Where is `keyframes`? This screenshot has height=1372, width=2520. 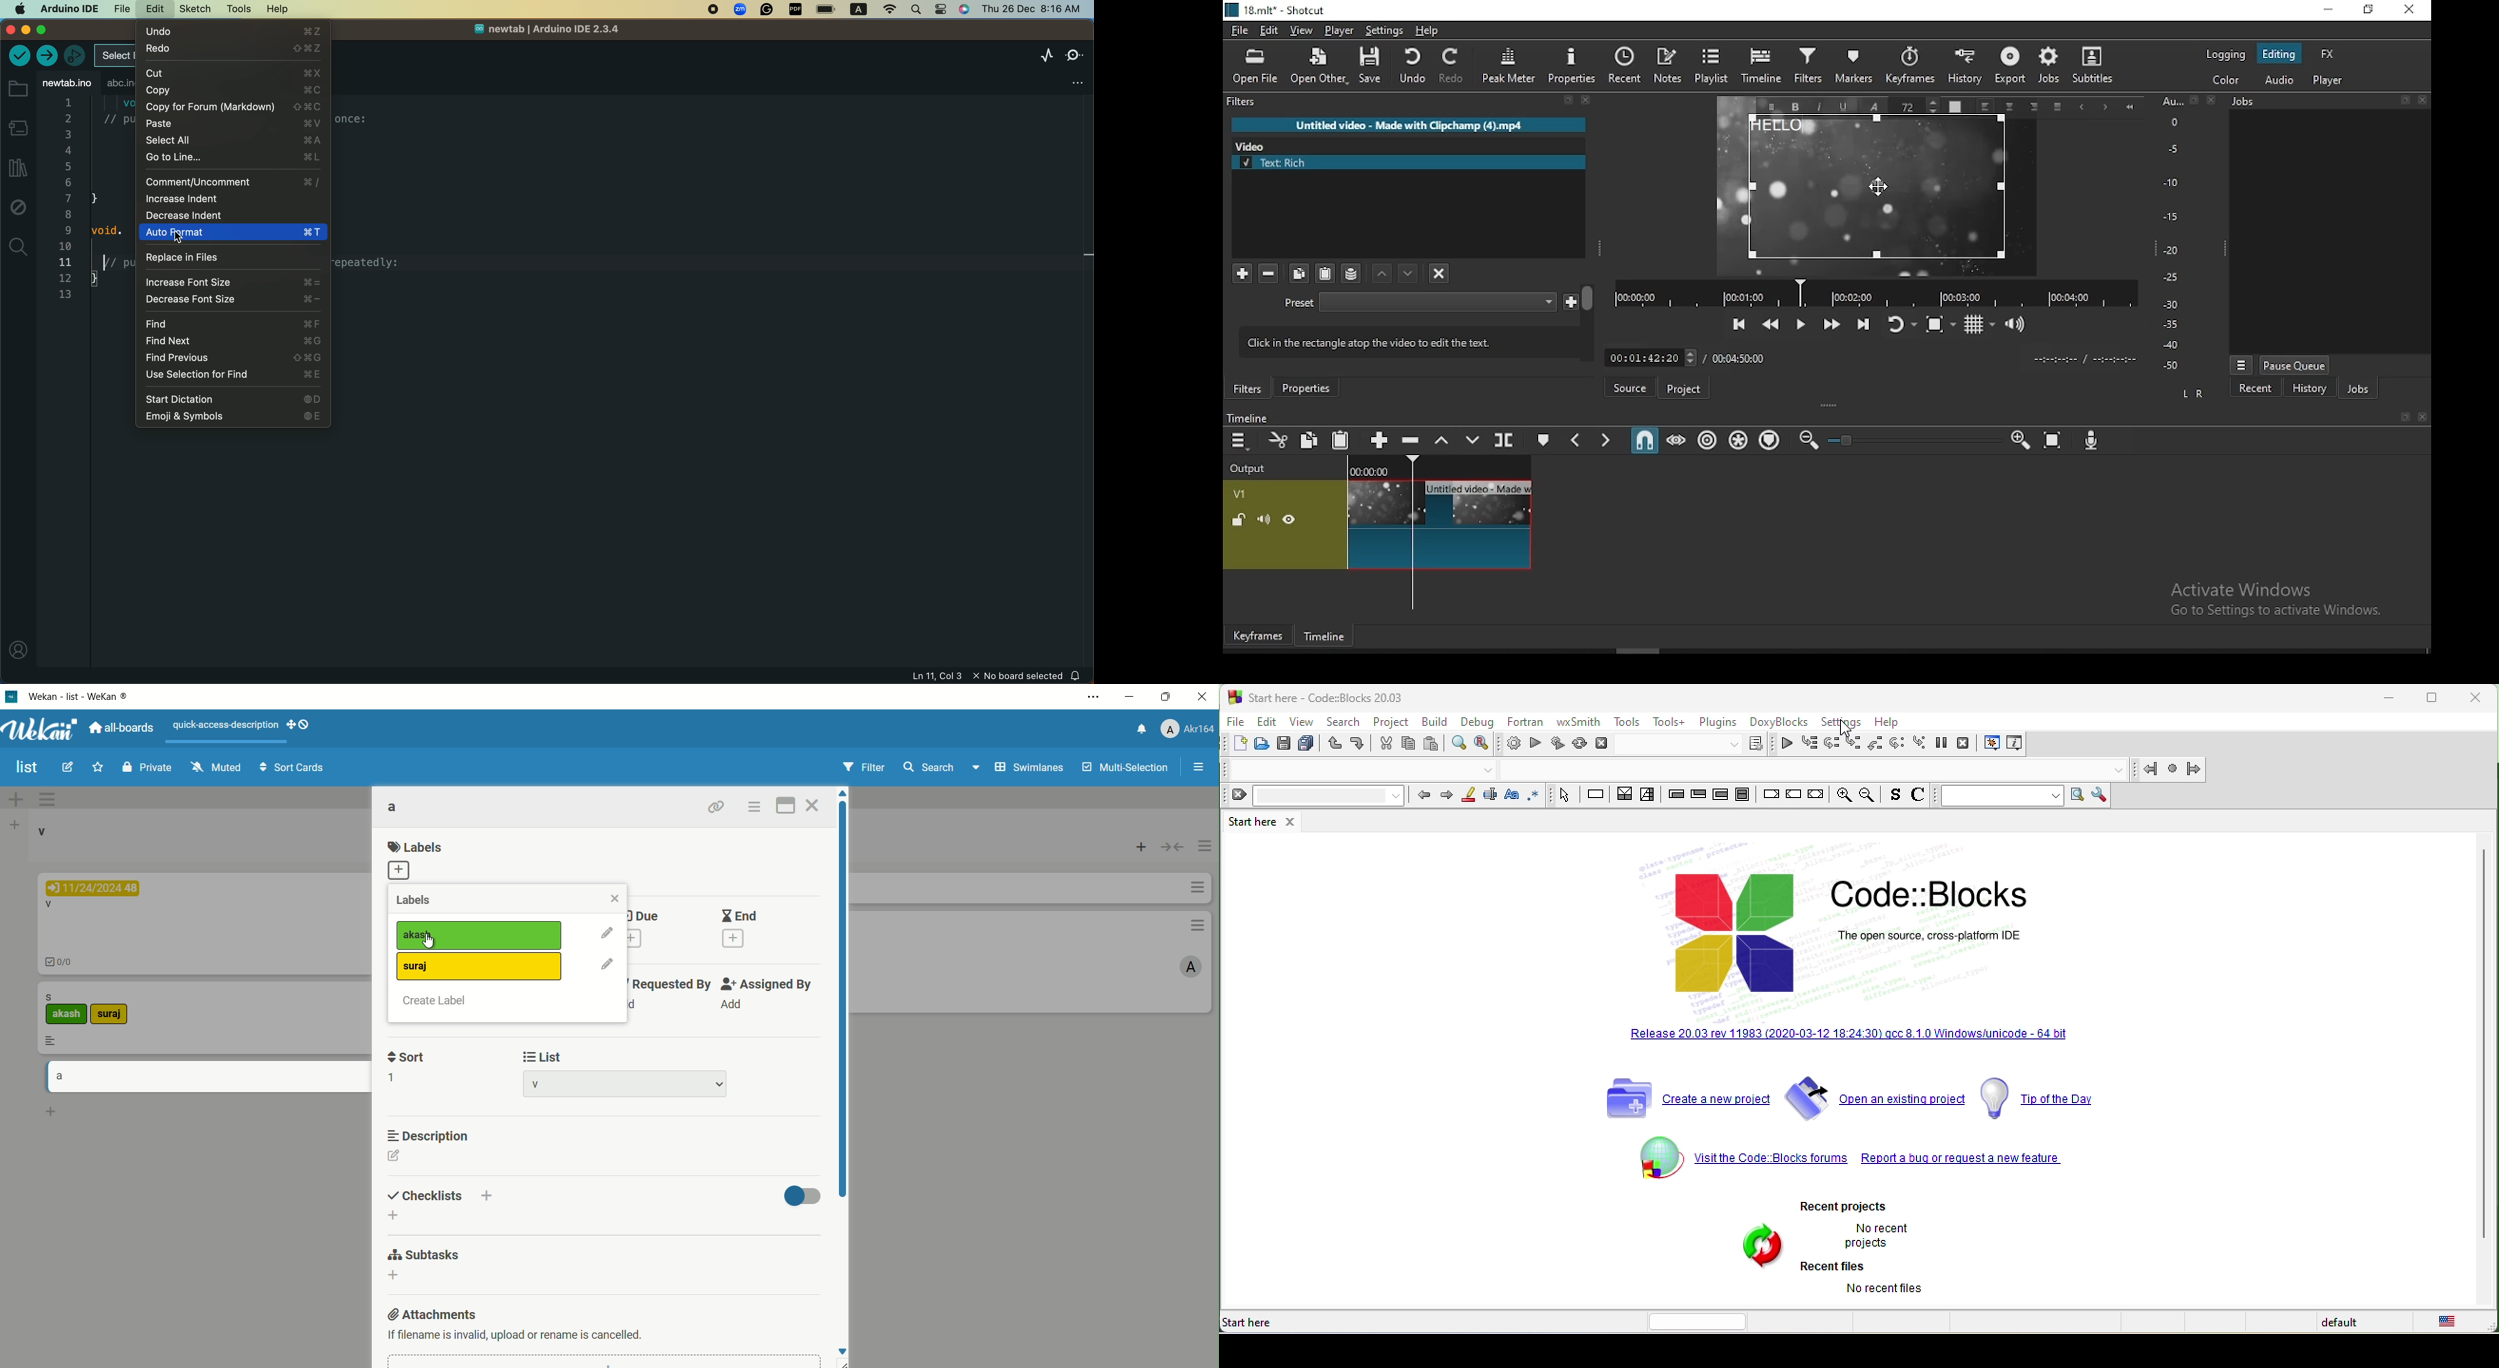 keyframes is located at coordinates (1907, 69).